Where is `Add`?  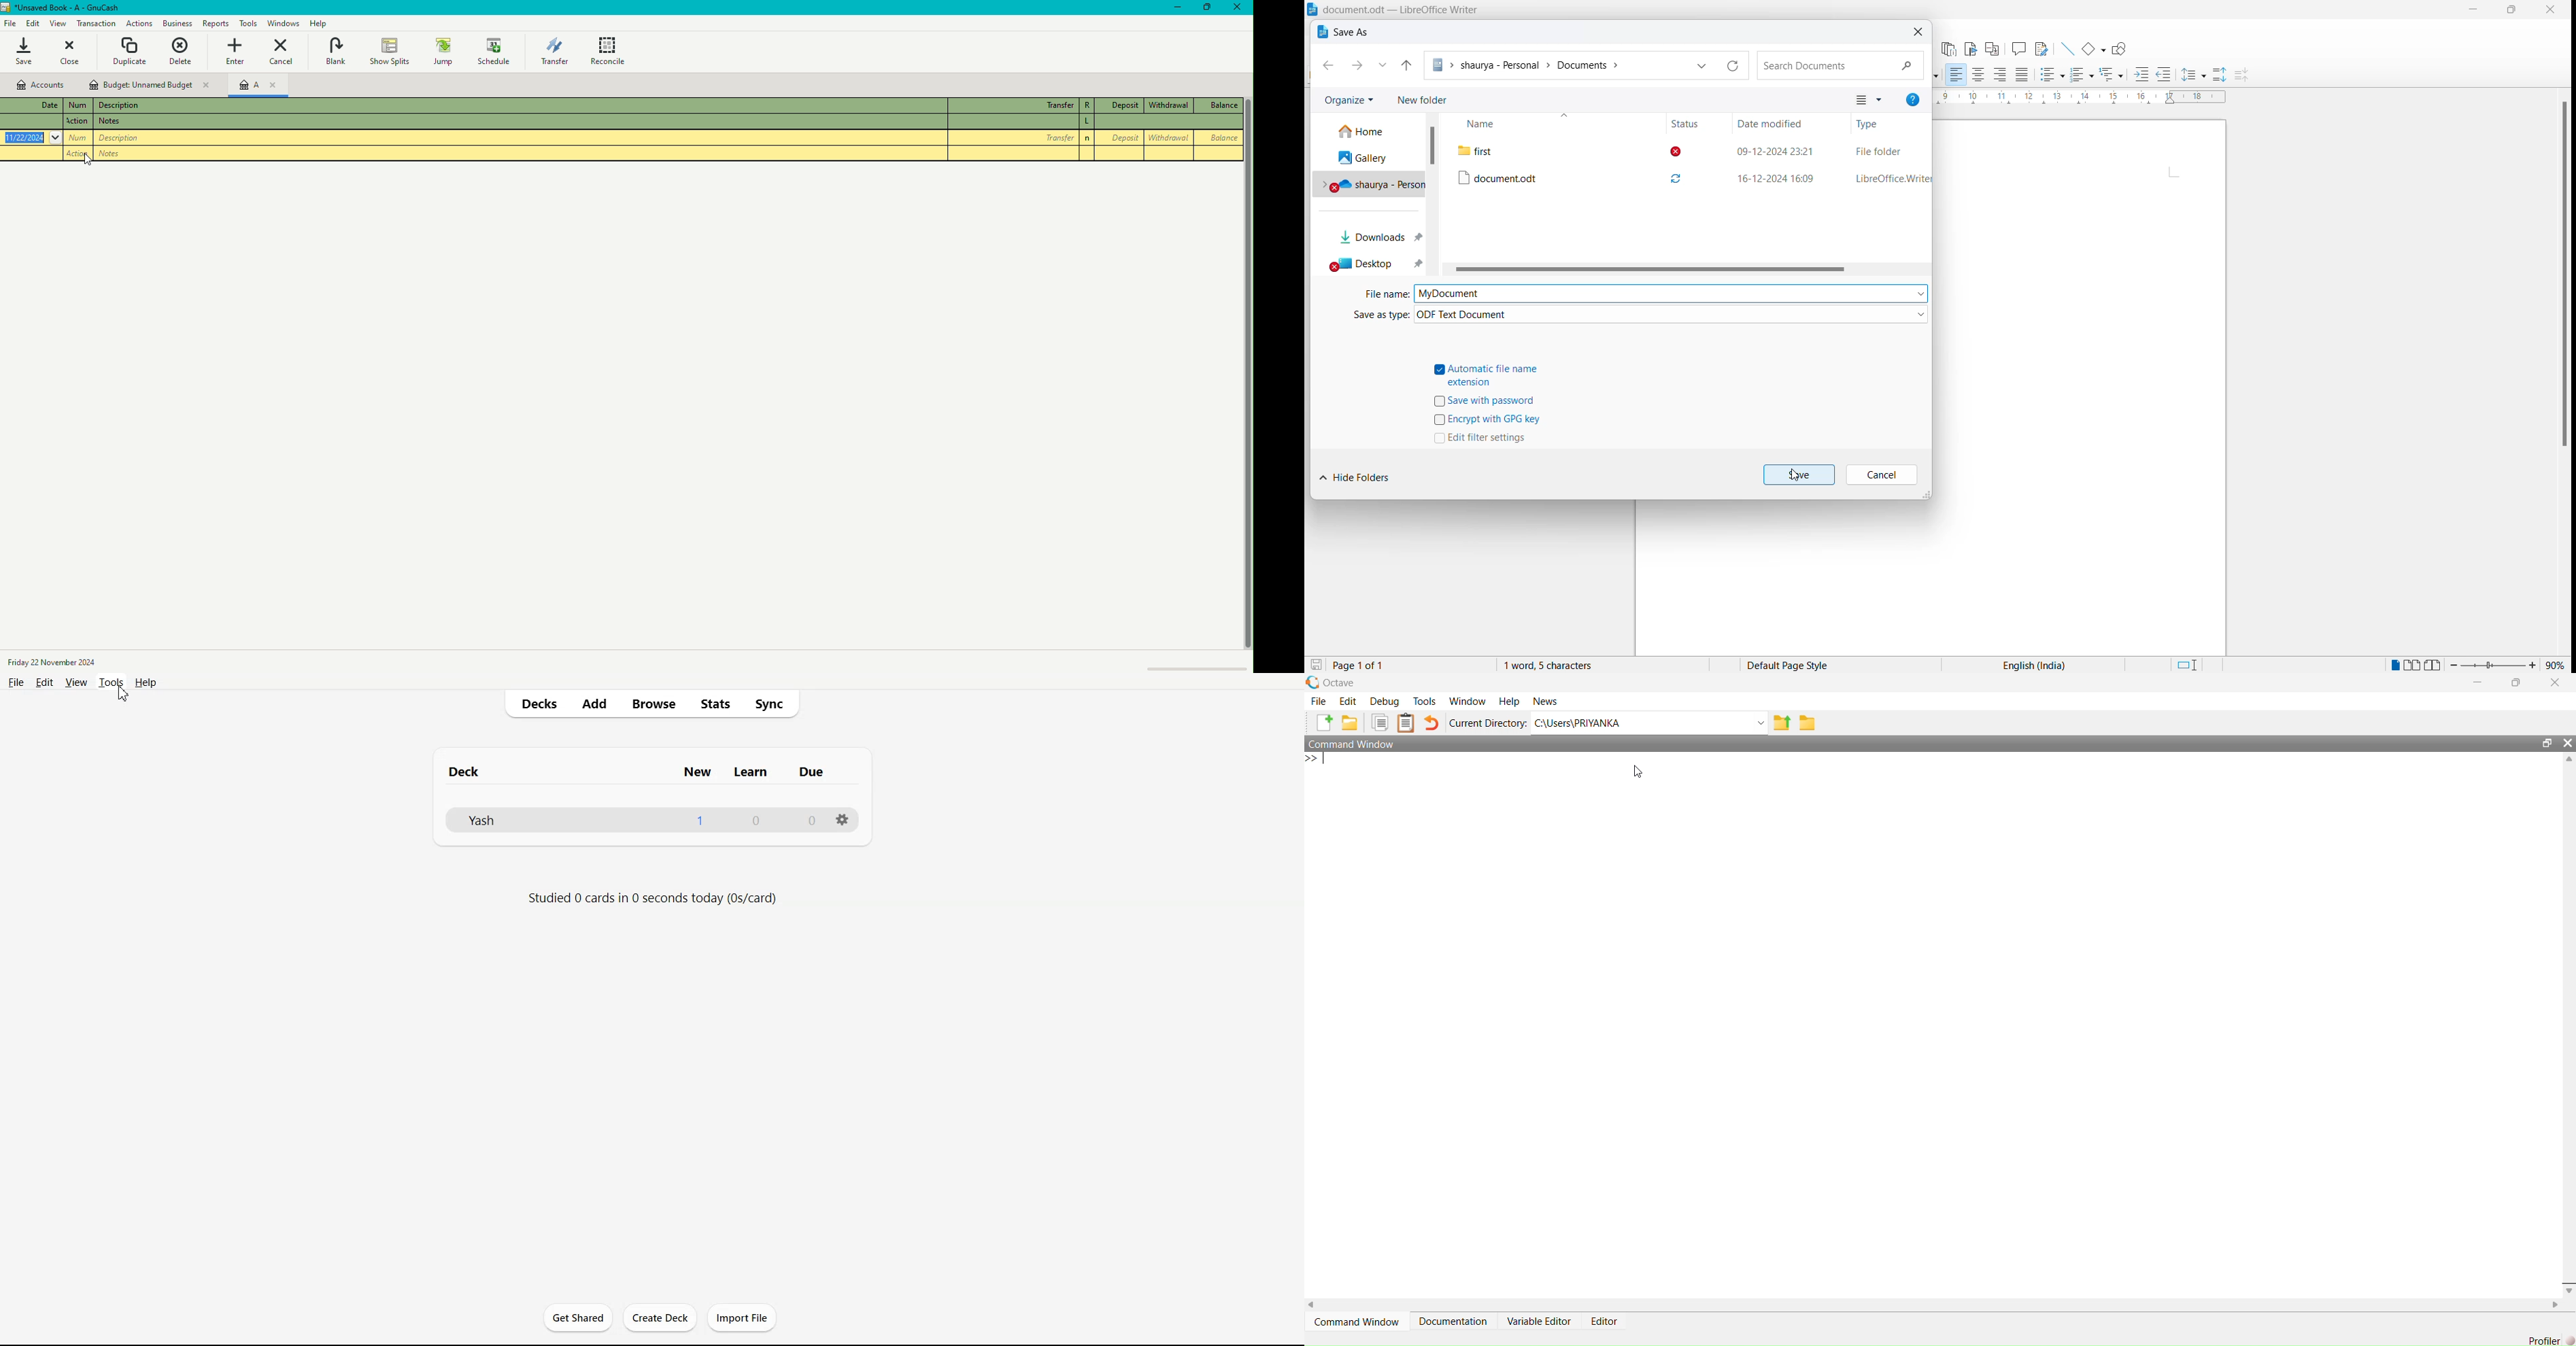
Add is located at coordinates (595, 704).